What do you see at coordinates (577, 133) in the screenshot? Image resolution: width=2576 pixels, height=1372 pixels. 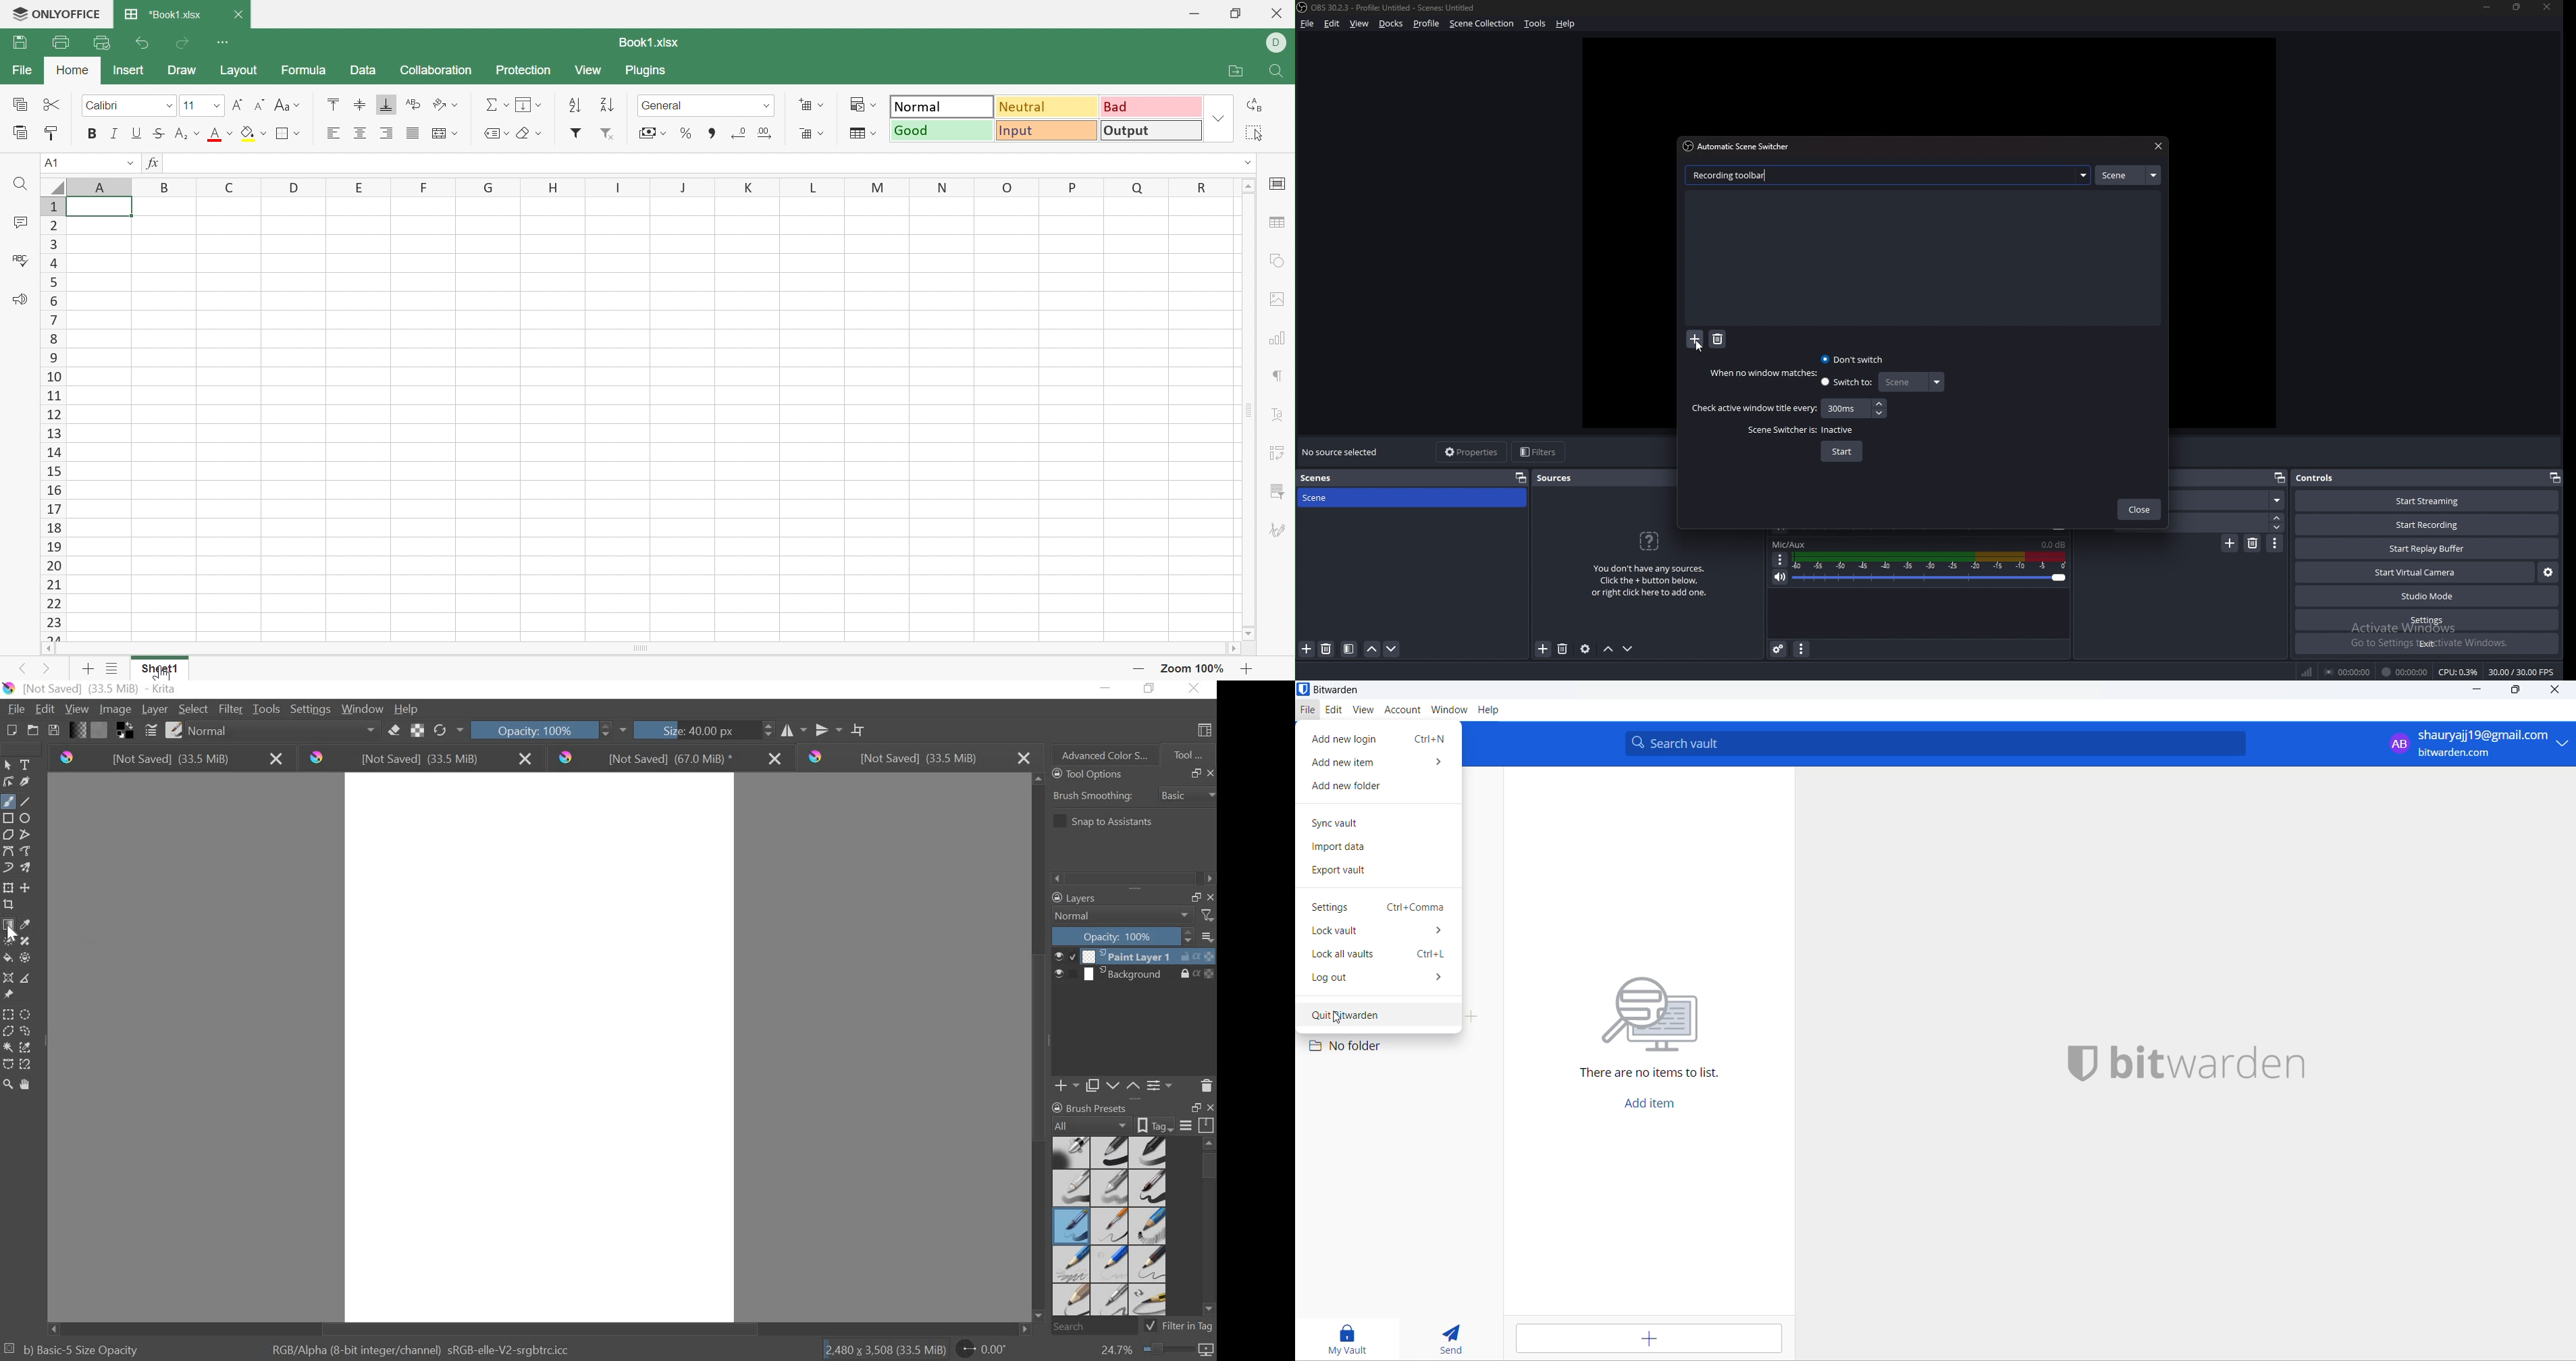 I see `Add filter` at bounding box center [577, 133].